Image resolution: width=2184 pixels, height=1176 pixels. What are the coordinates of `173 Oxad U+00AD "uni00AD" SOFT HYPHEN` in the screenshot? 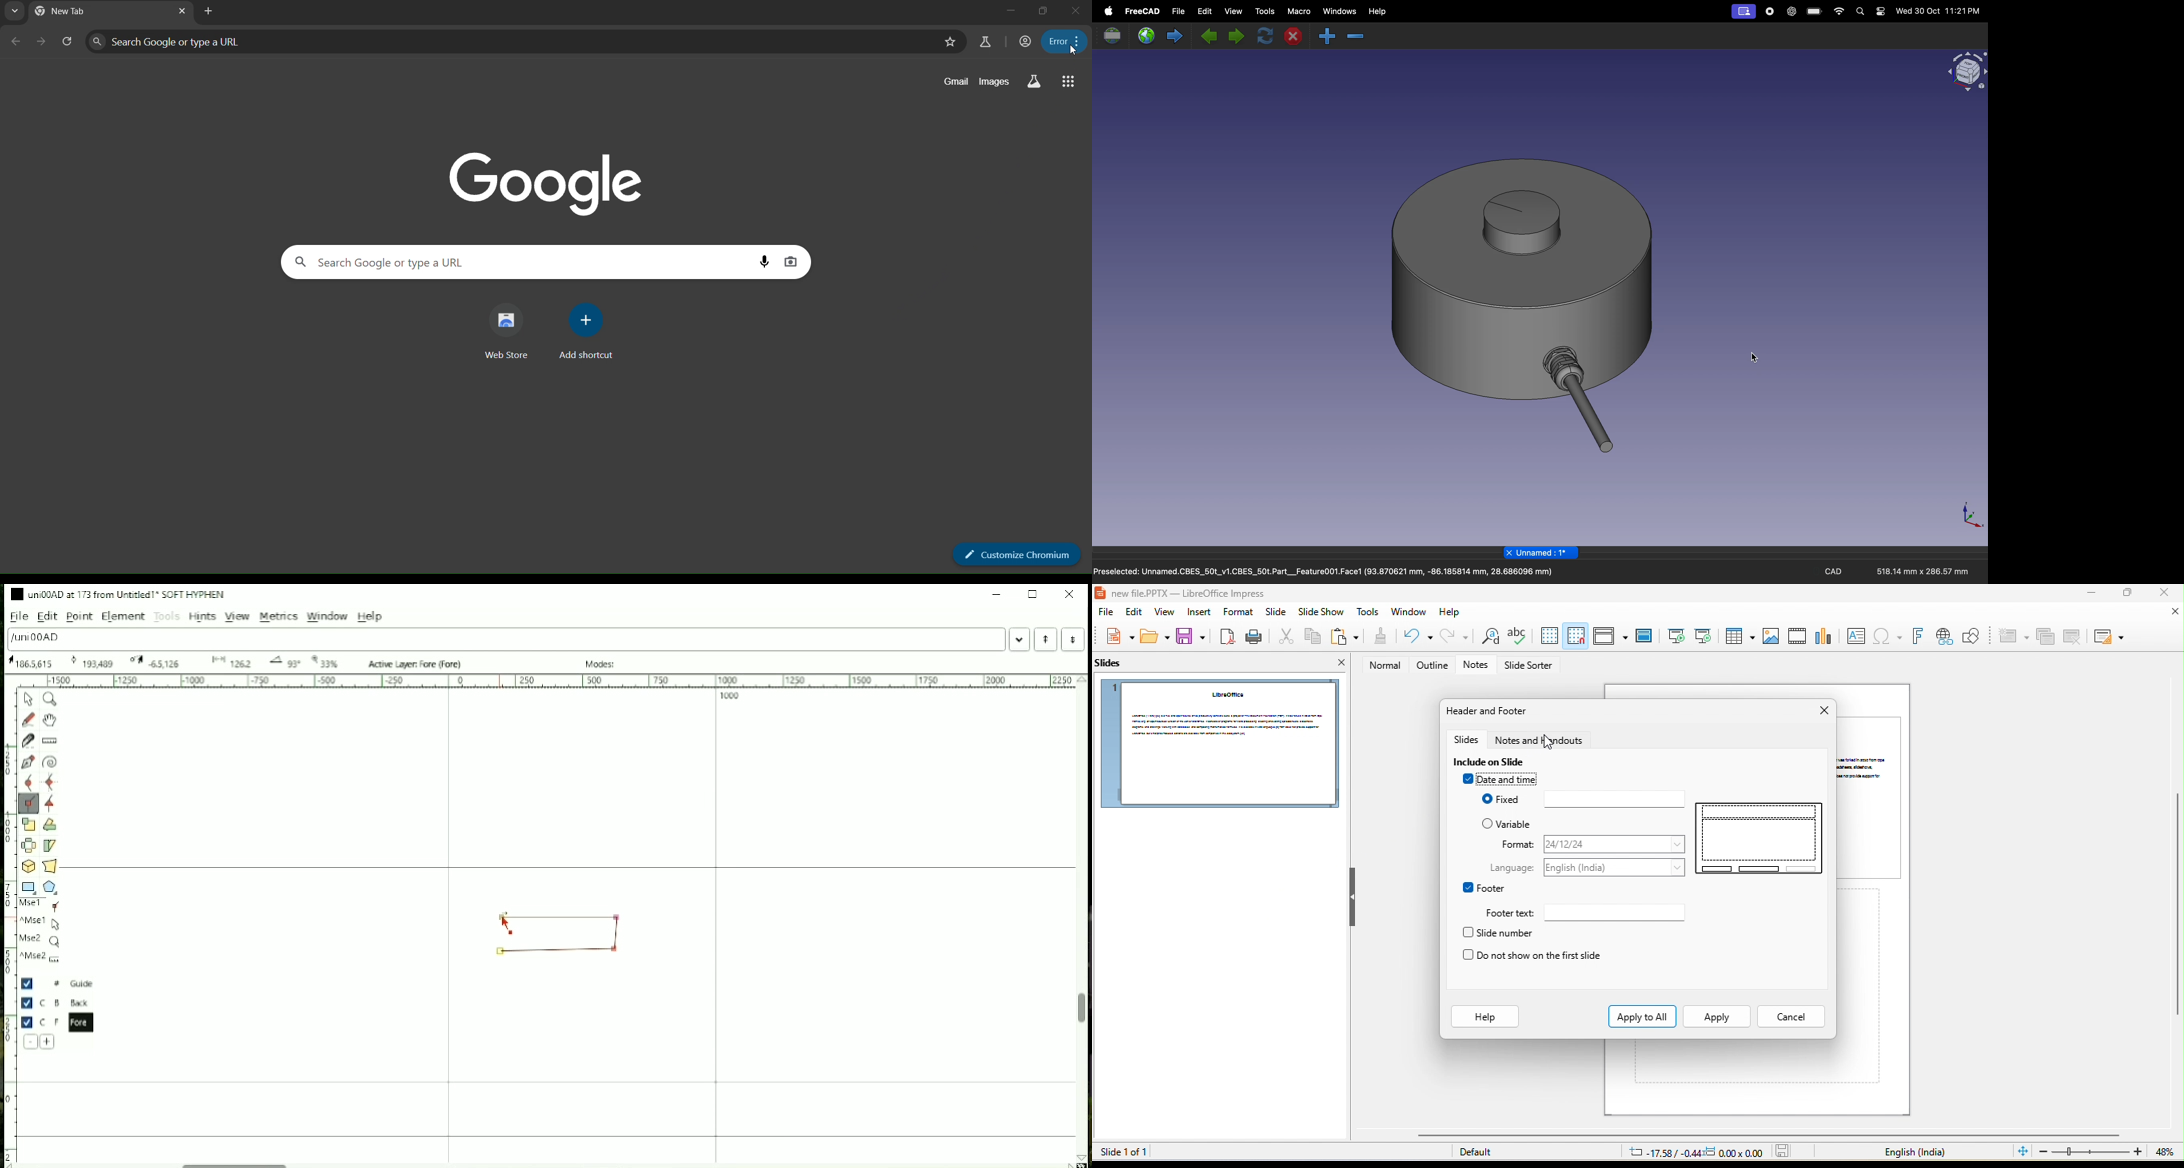 It's located at (229, 662).